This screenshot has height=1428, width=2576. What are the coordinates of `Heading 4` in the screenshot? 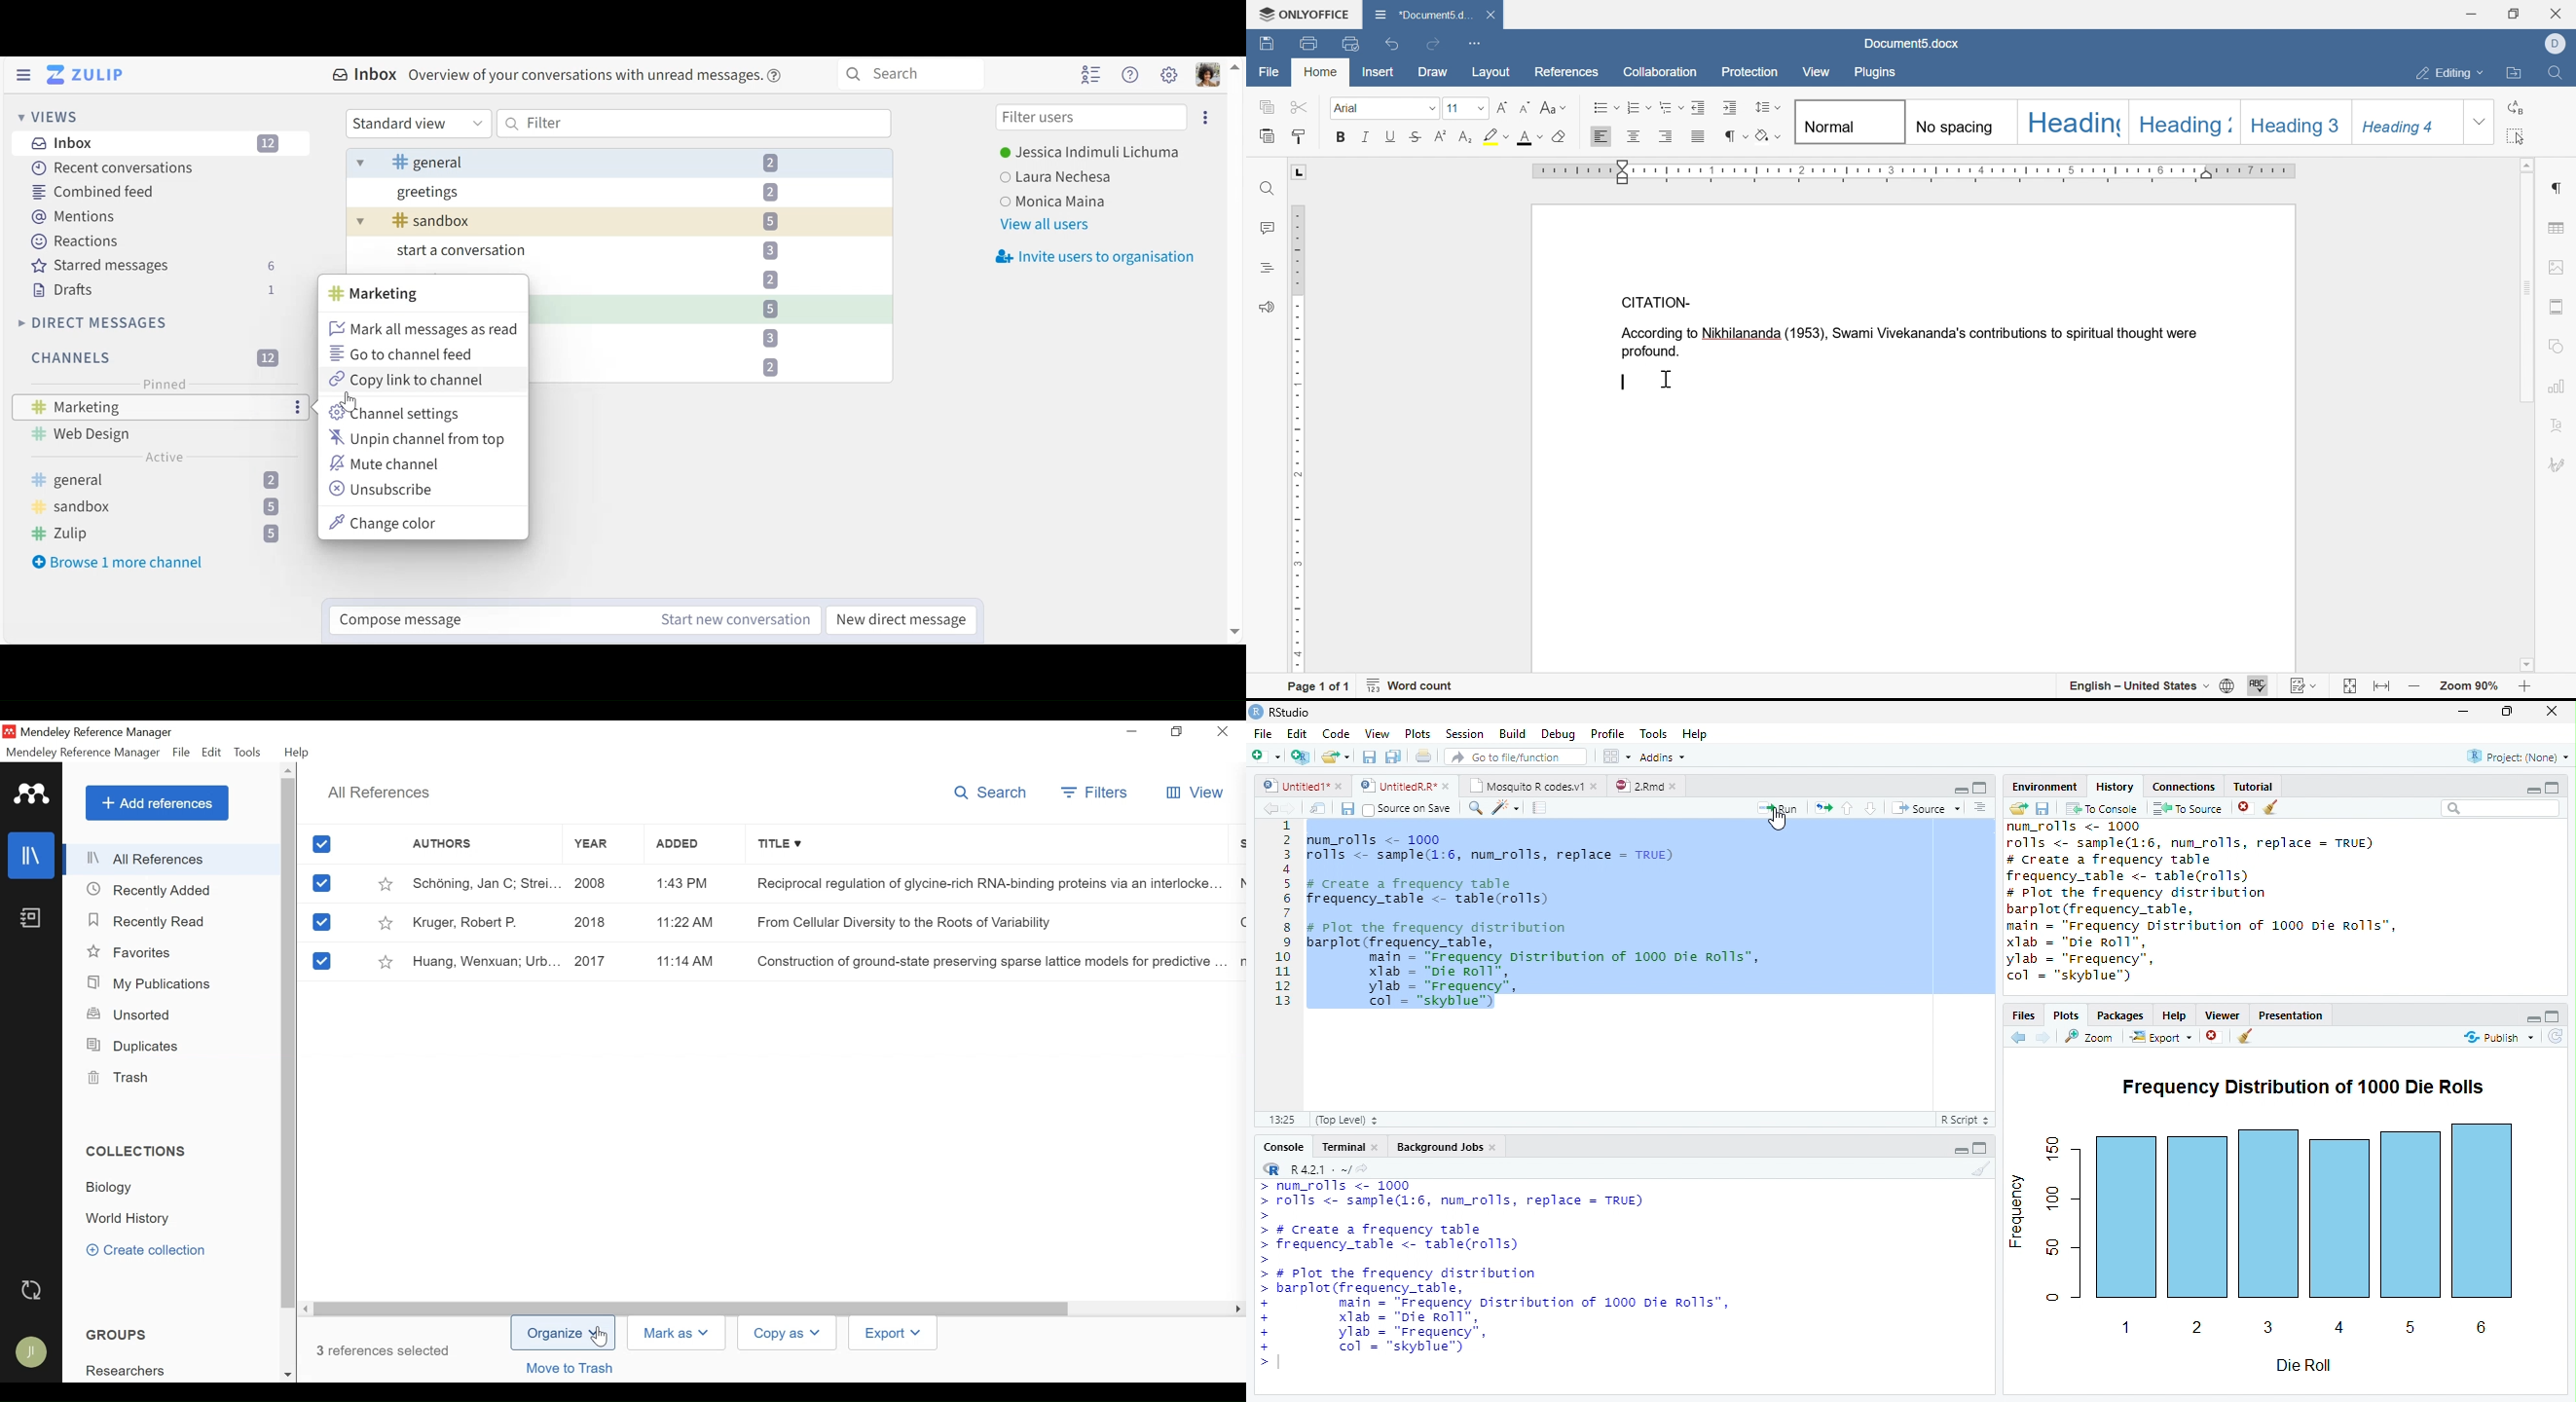 It's located at (2407, 124).